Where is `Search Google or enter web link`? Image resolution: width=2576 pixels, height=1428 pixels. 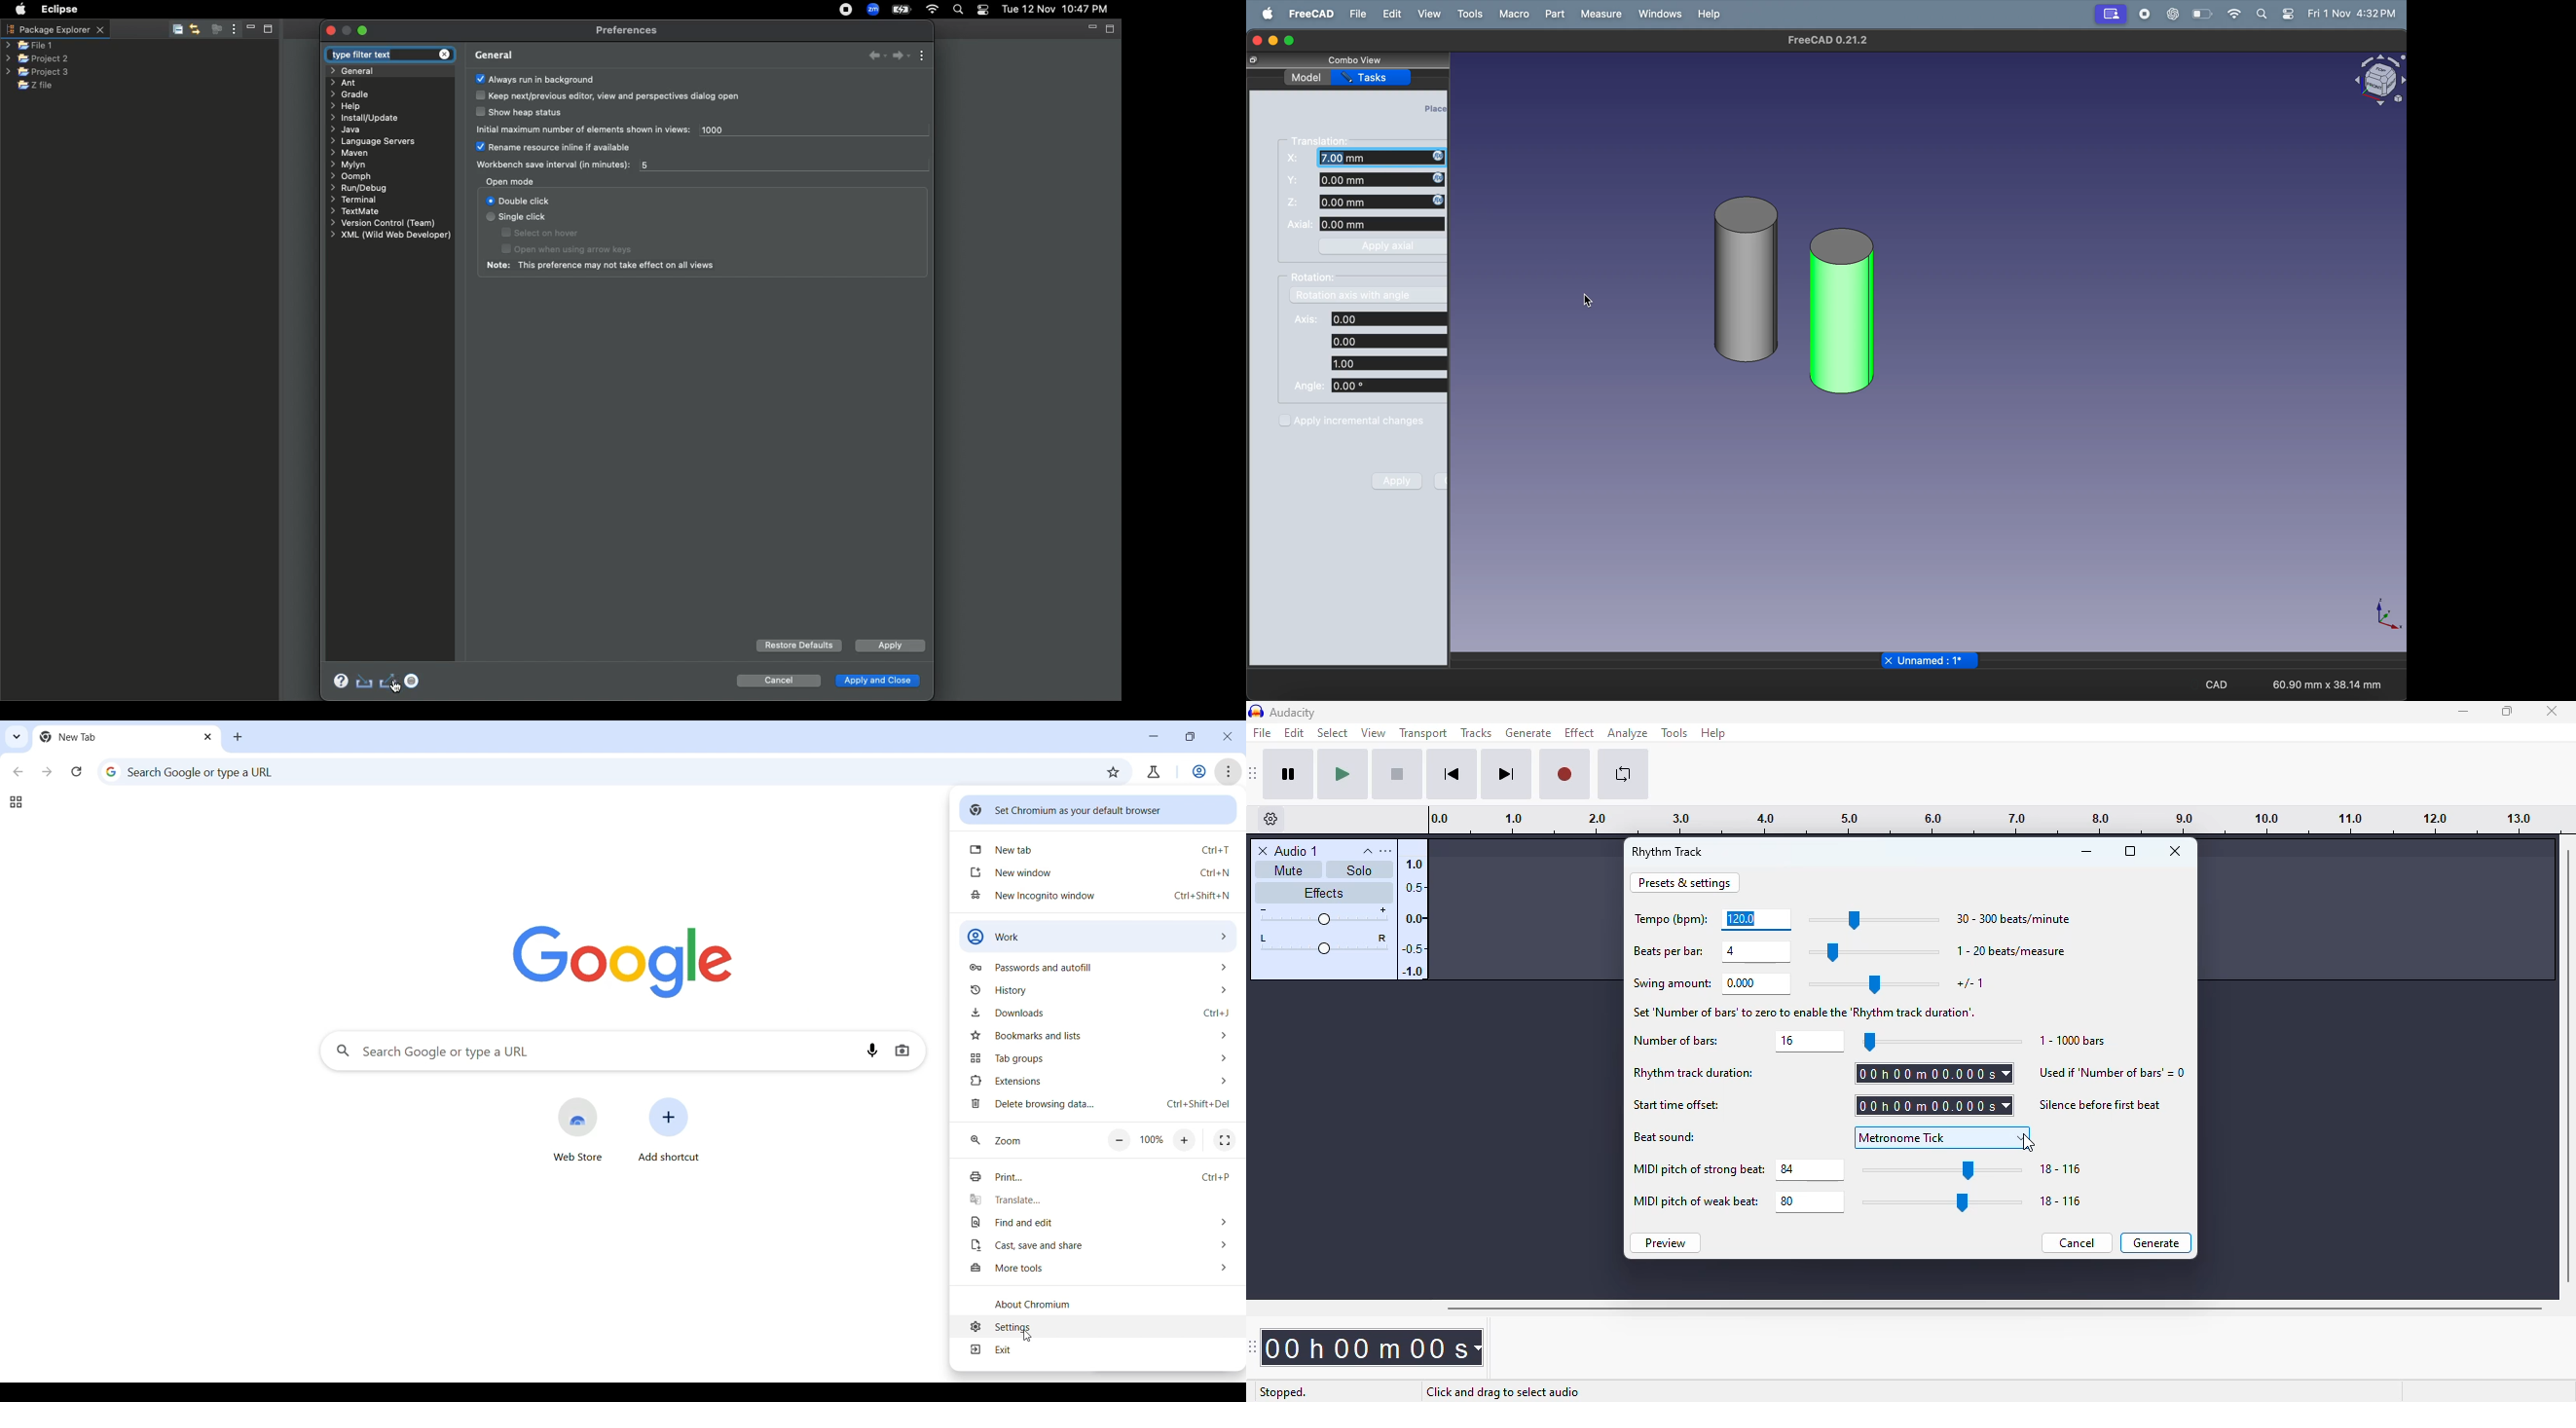 Search Google or enter web link is located at coordinates (593, 772).